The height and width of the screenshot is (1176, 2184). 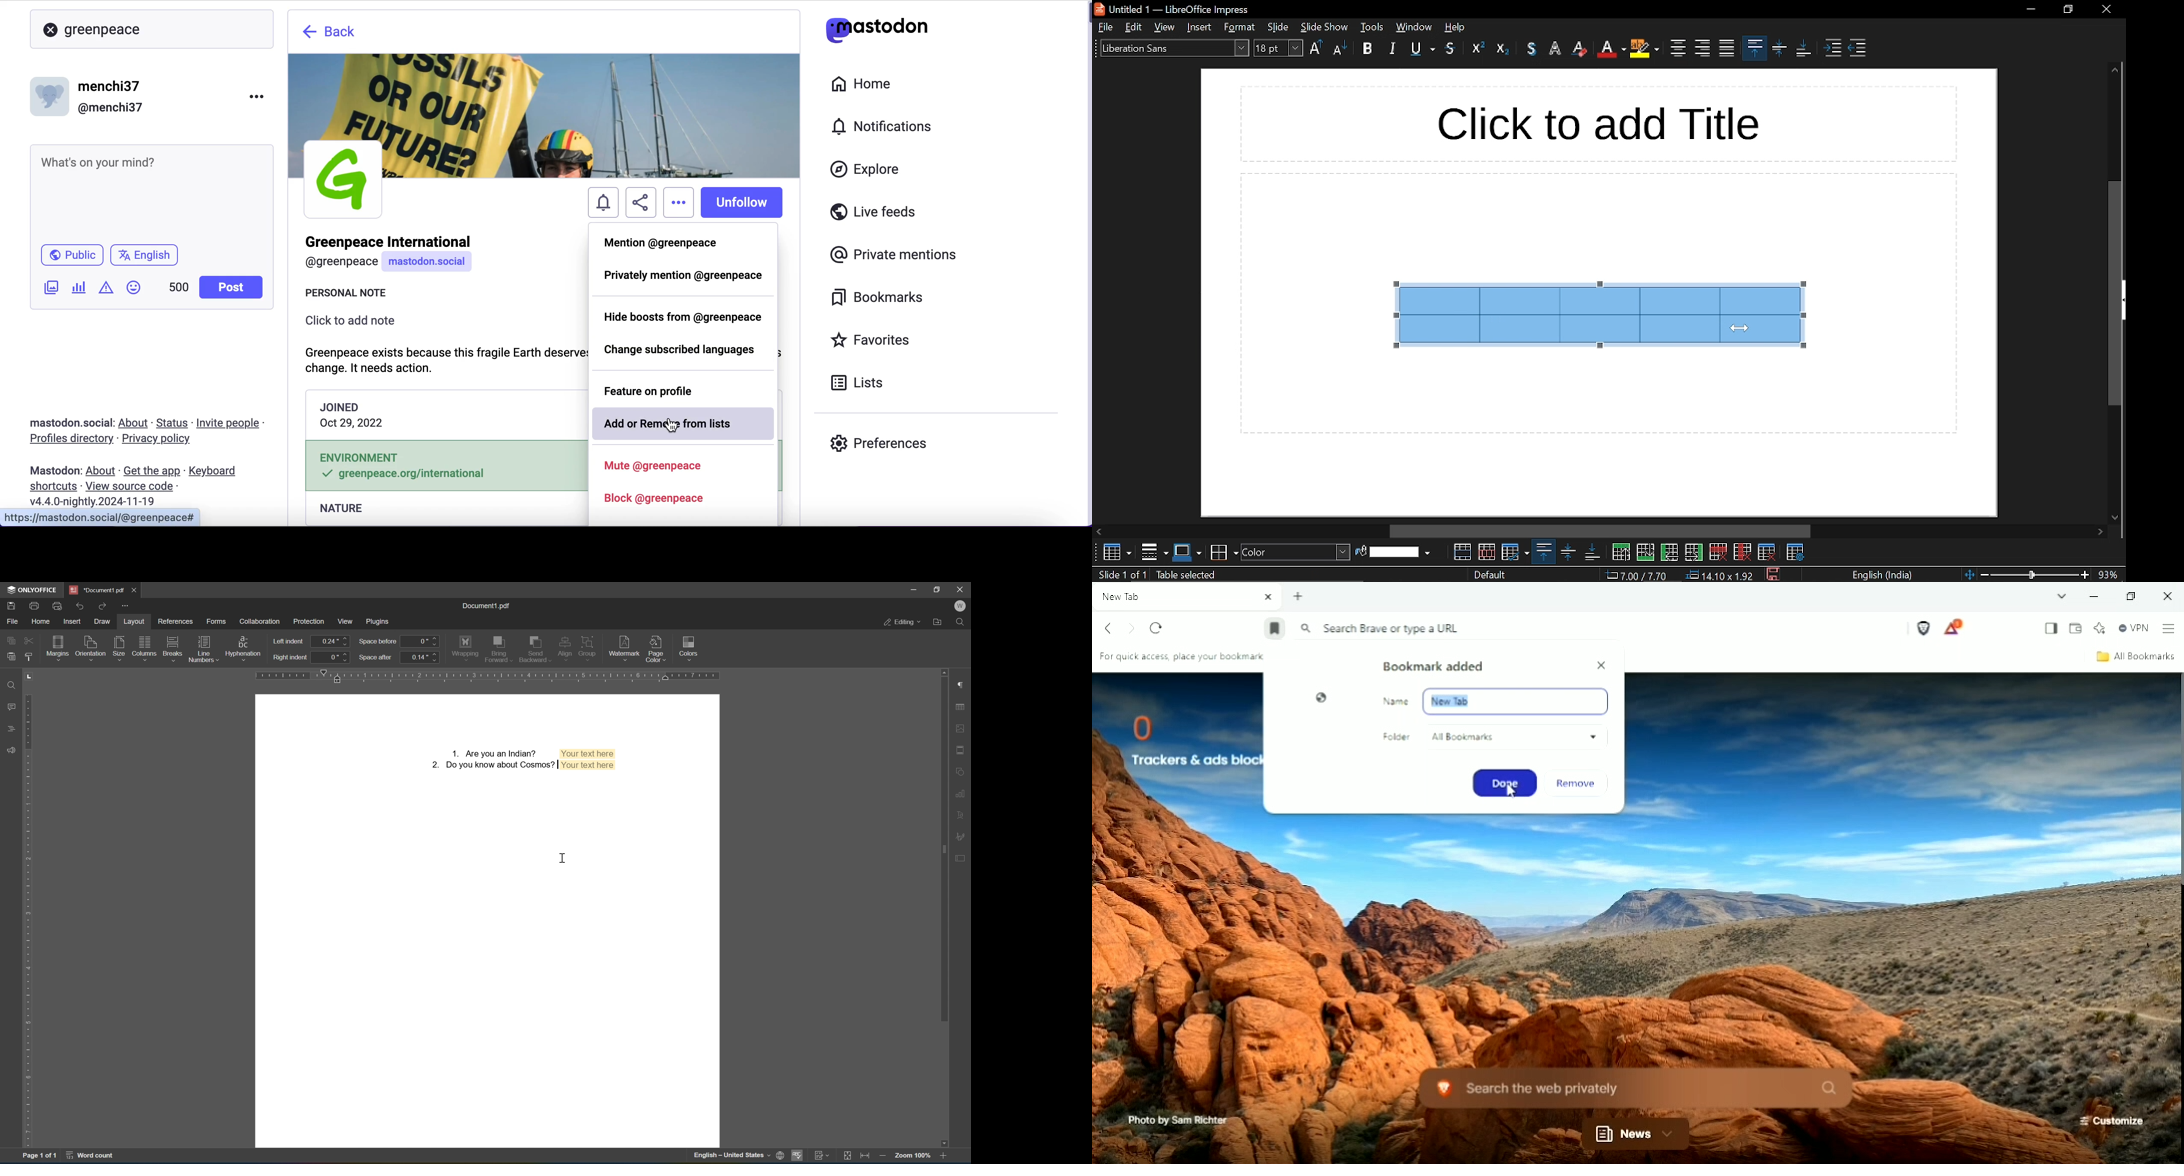 What do you see at coordinates (172, 648) in the screenshot?
I see `breaks` at bounding box center [172, 648].